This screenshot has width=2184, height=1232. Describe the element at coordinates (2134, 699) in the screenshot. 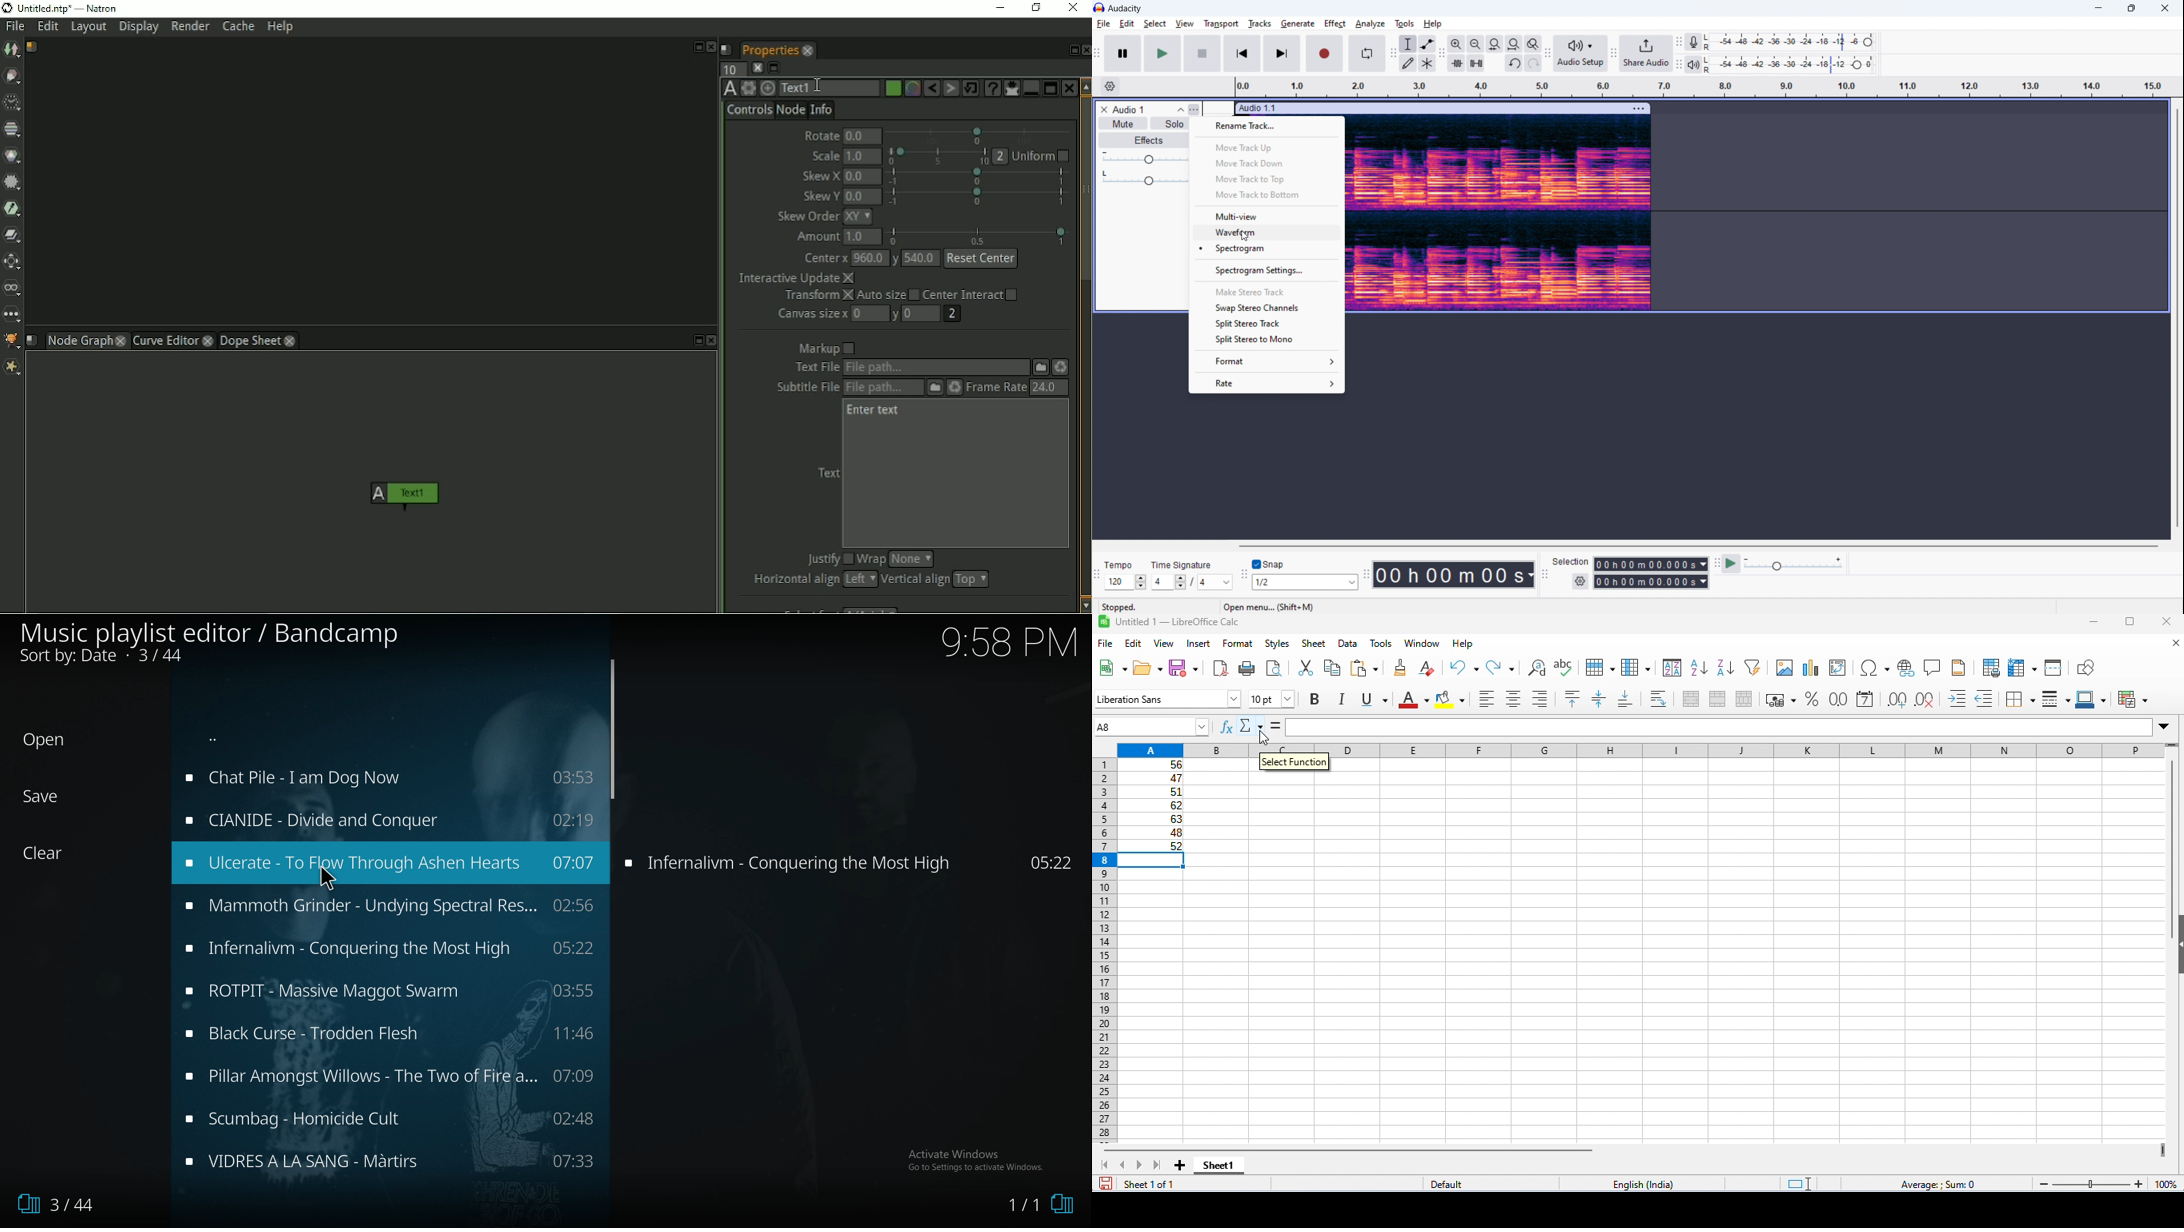

I see `conditional` at that location.